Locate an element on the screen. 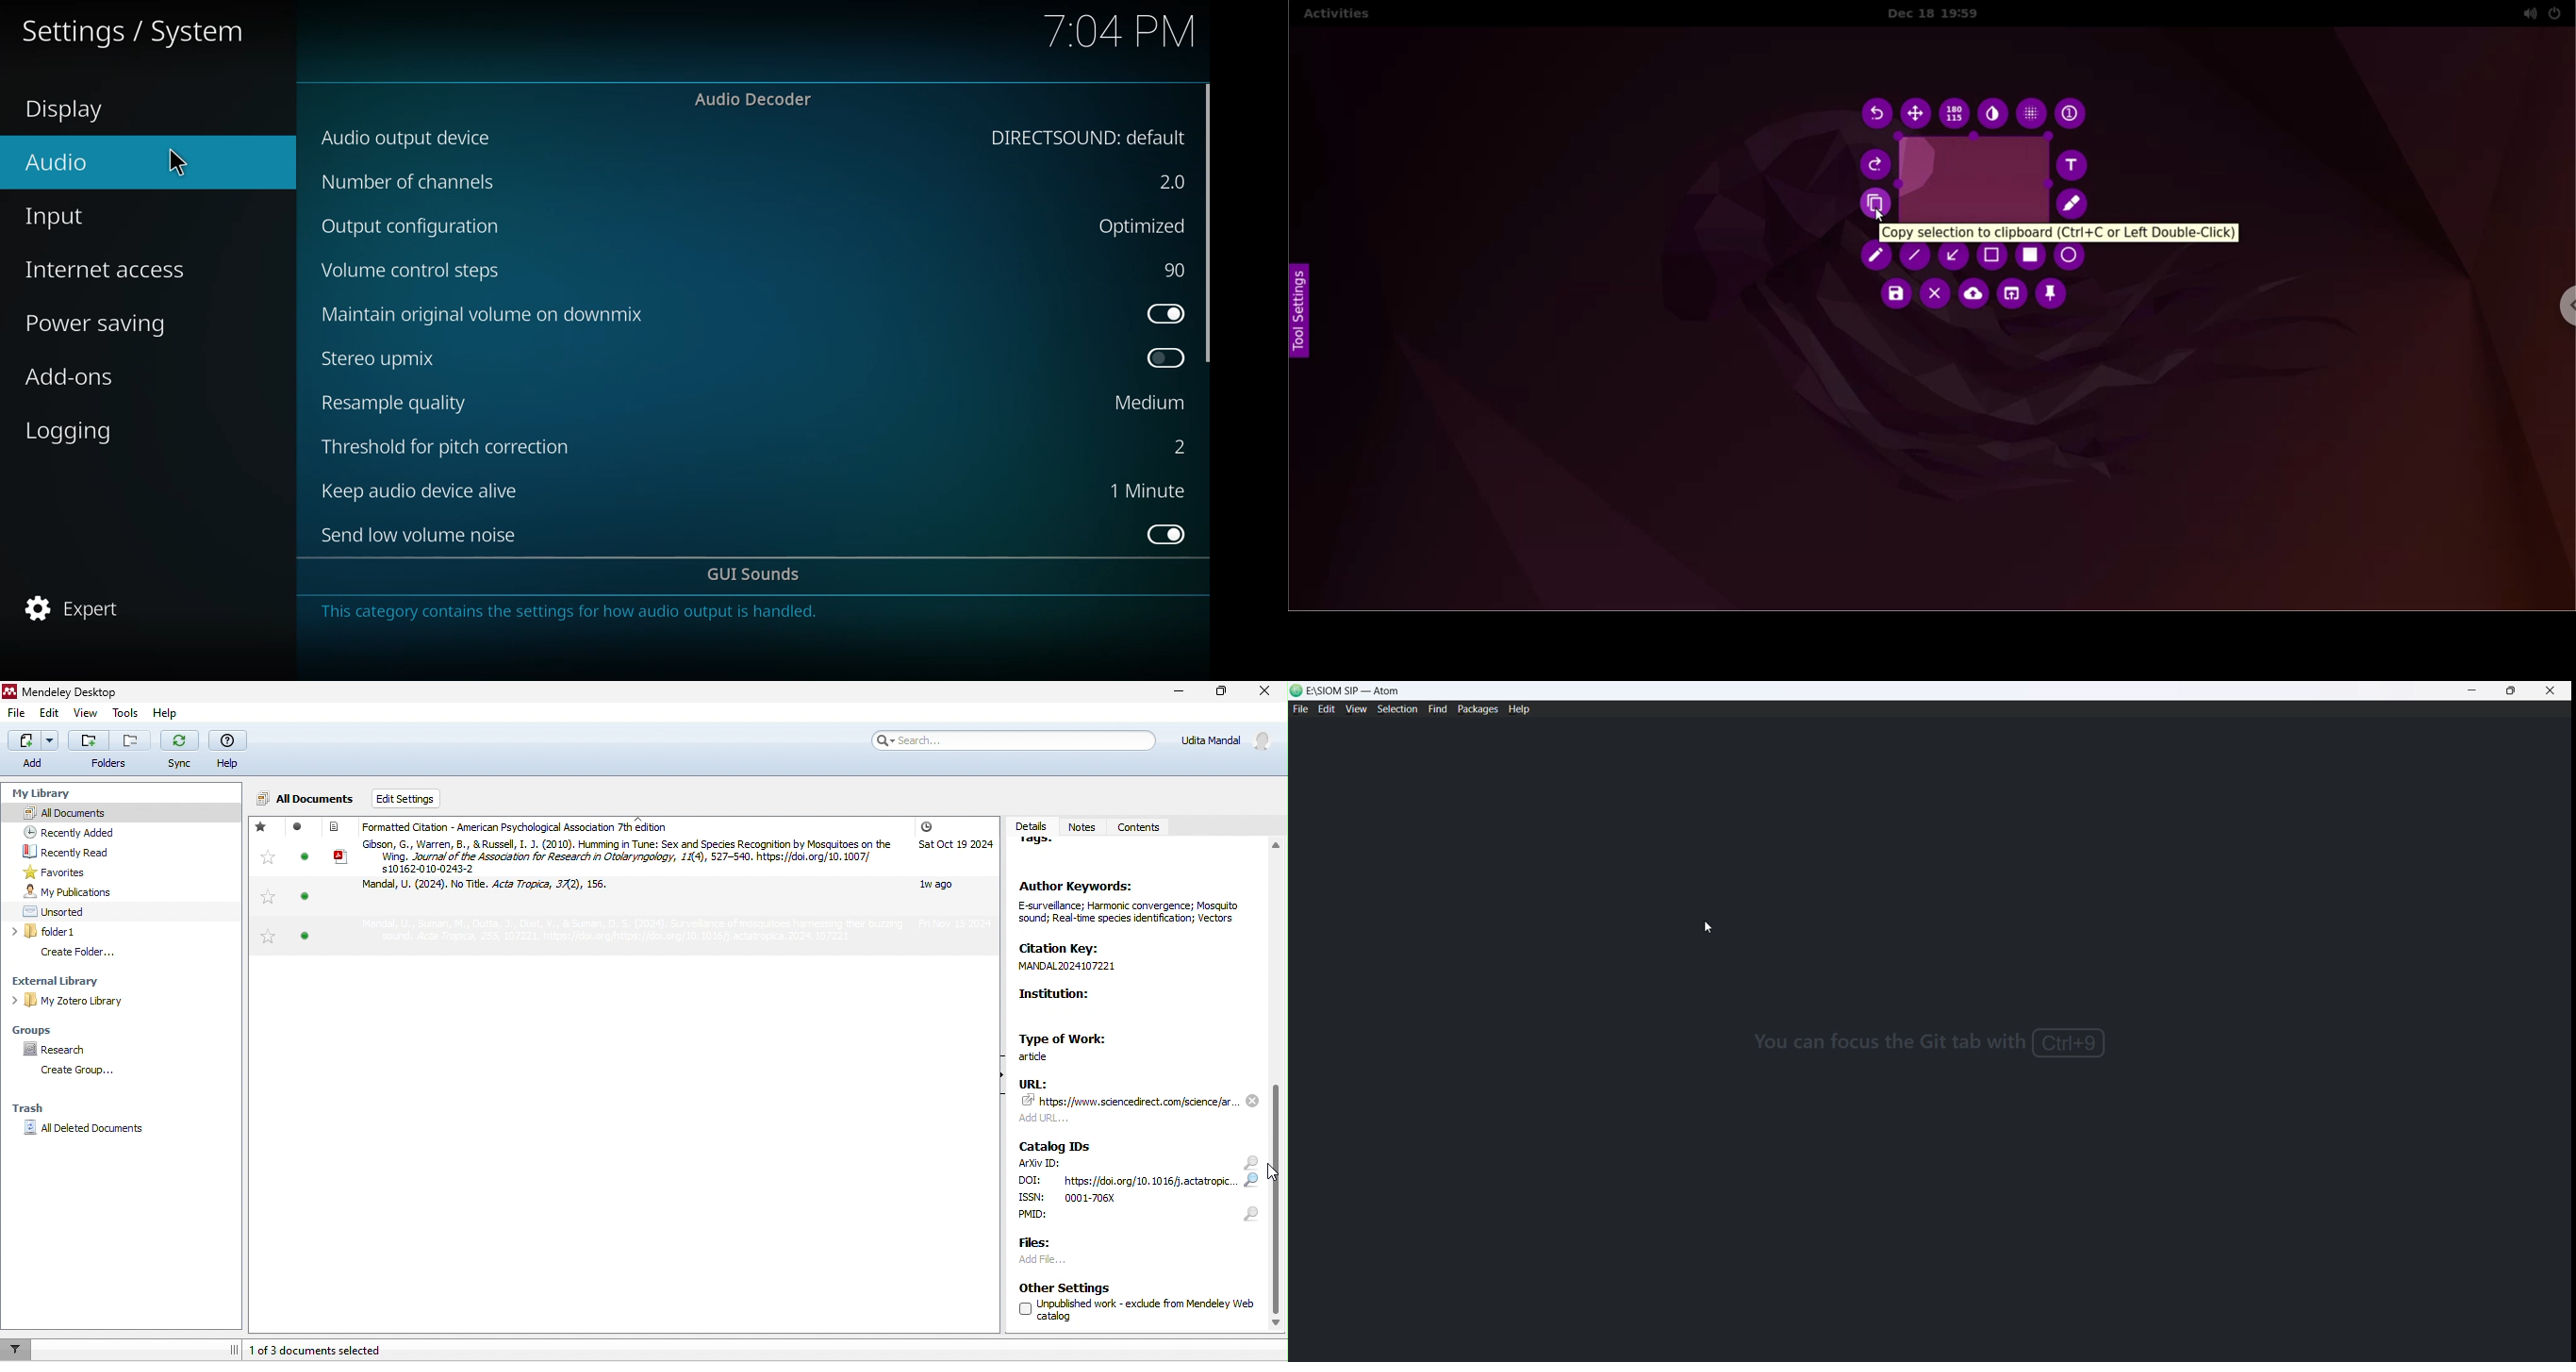 The height and width of the screenshot is (1372, 2576). close is located at coordinates (1266, 694).